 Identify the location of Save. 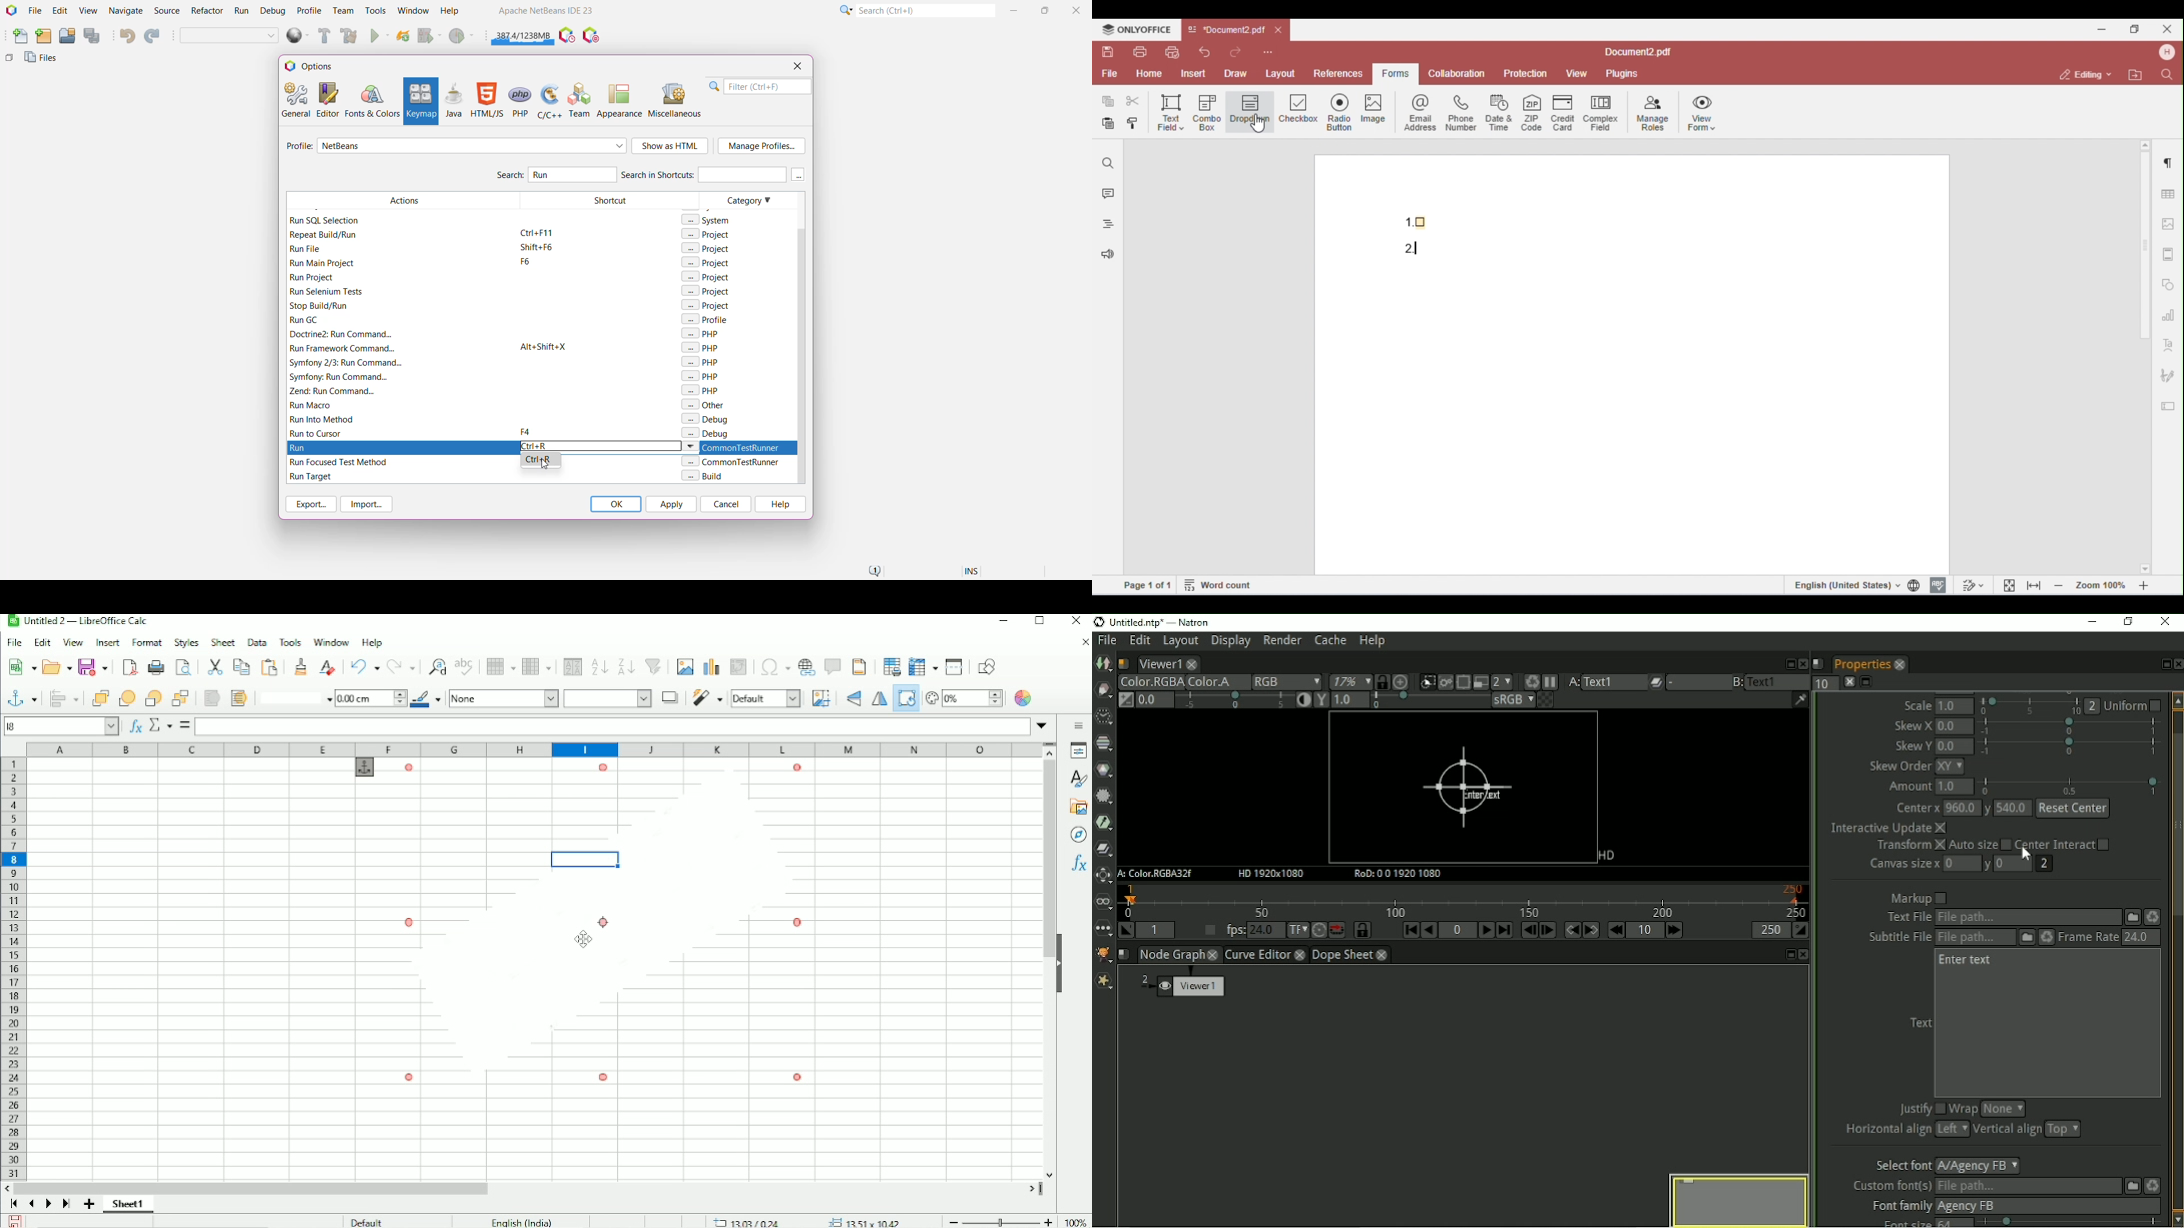
(93, 667).